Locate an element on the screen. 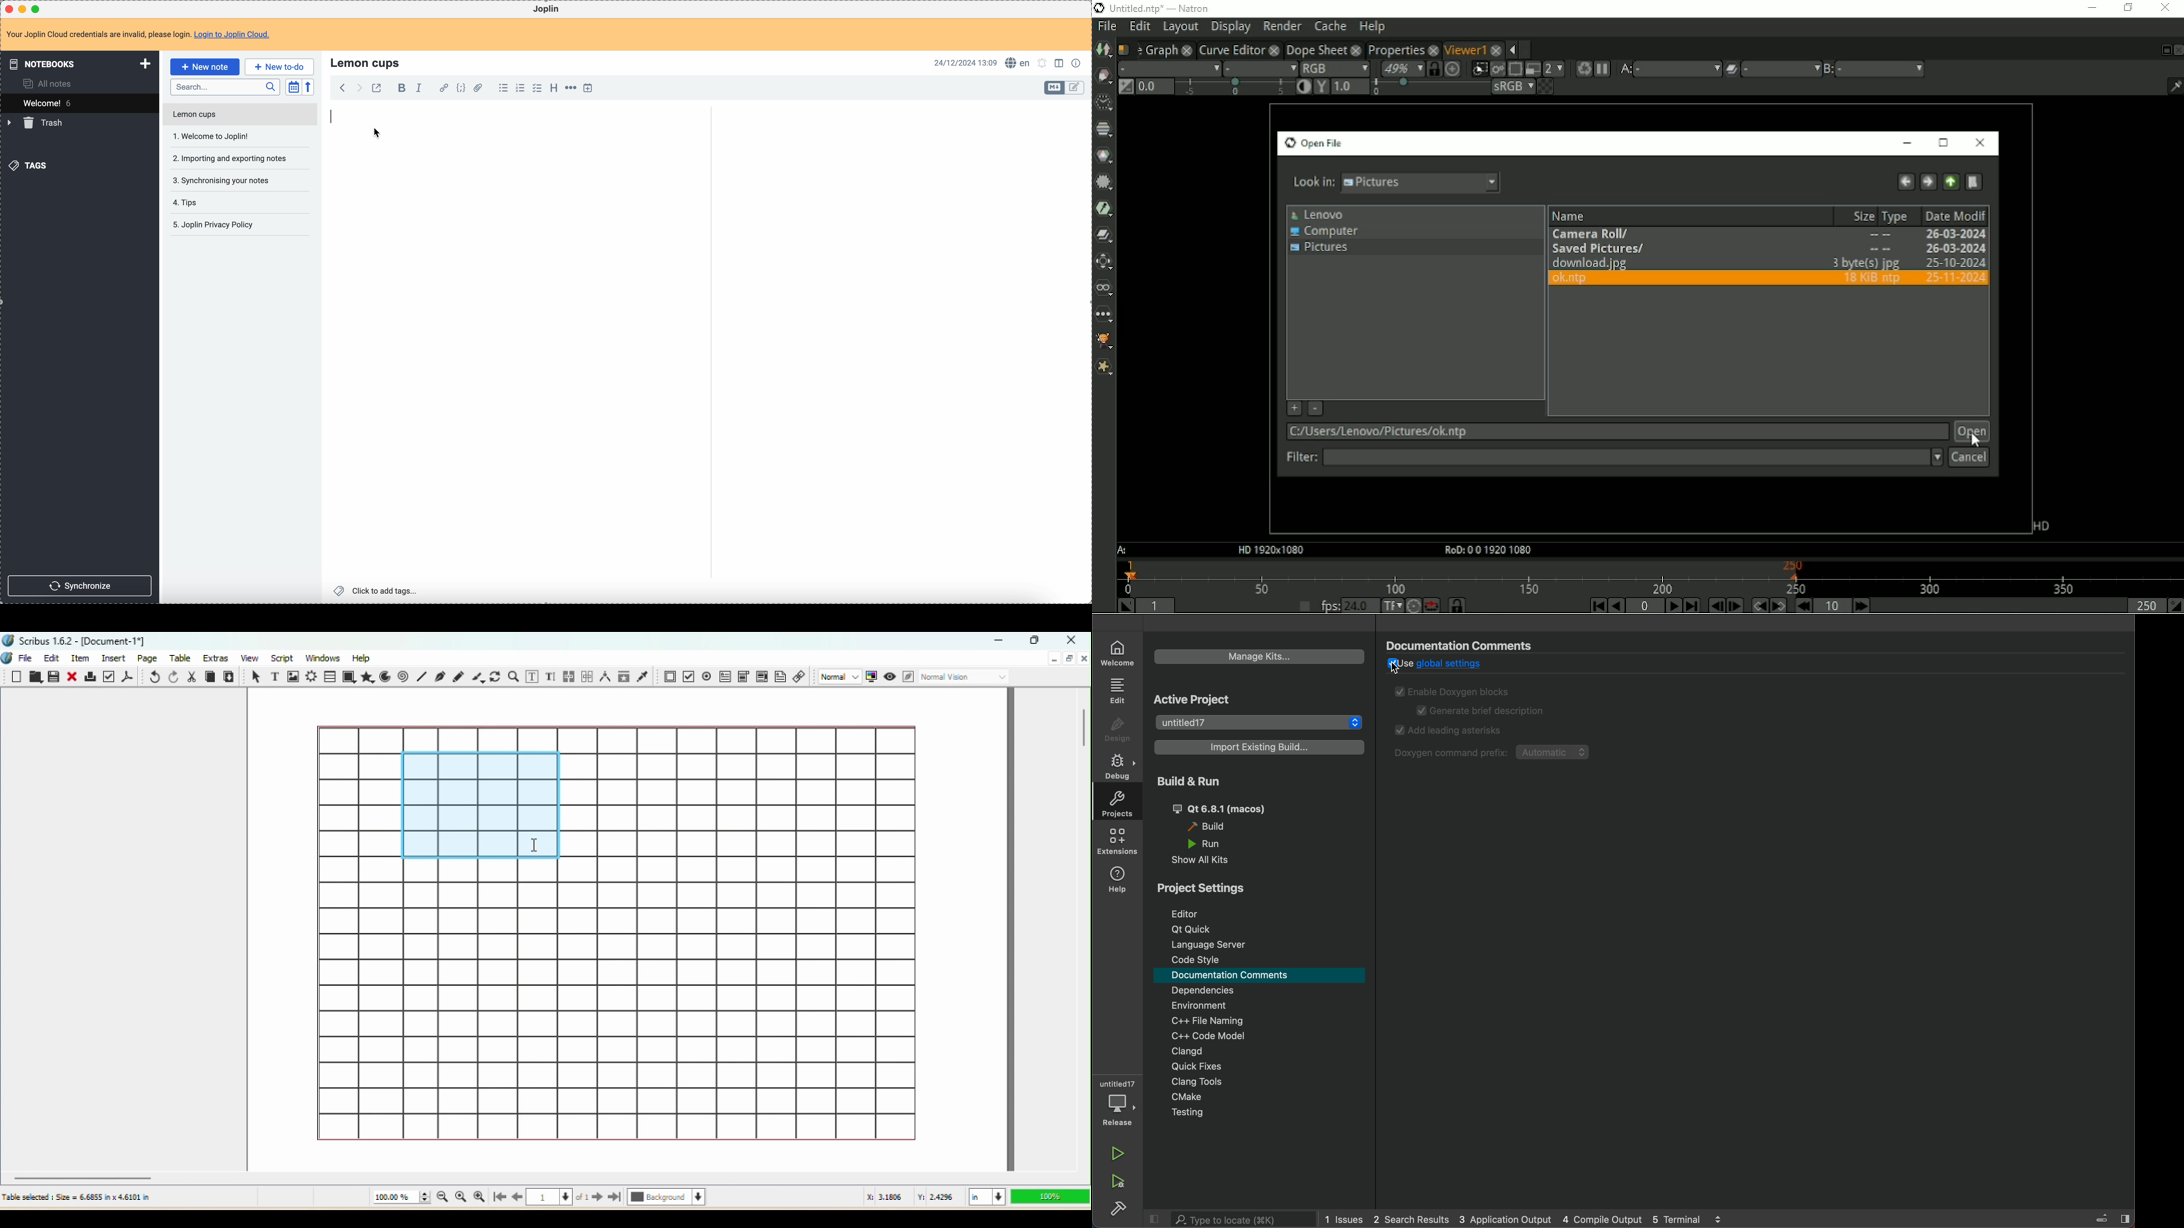 The height and width of the screenshot is (1232, 2184). debugger is located at coordinates (1117, 1102).